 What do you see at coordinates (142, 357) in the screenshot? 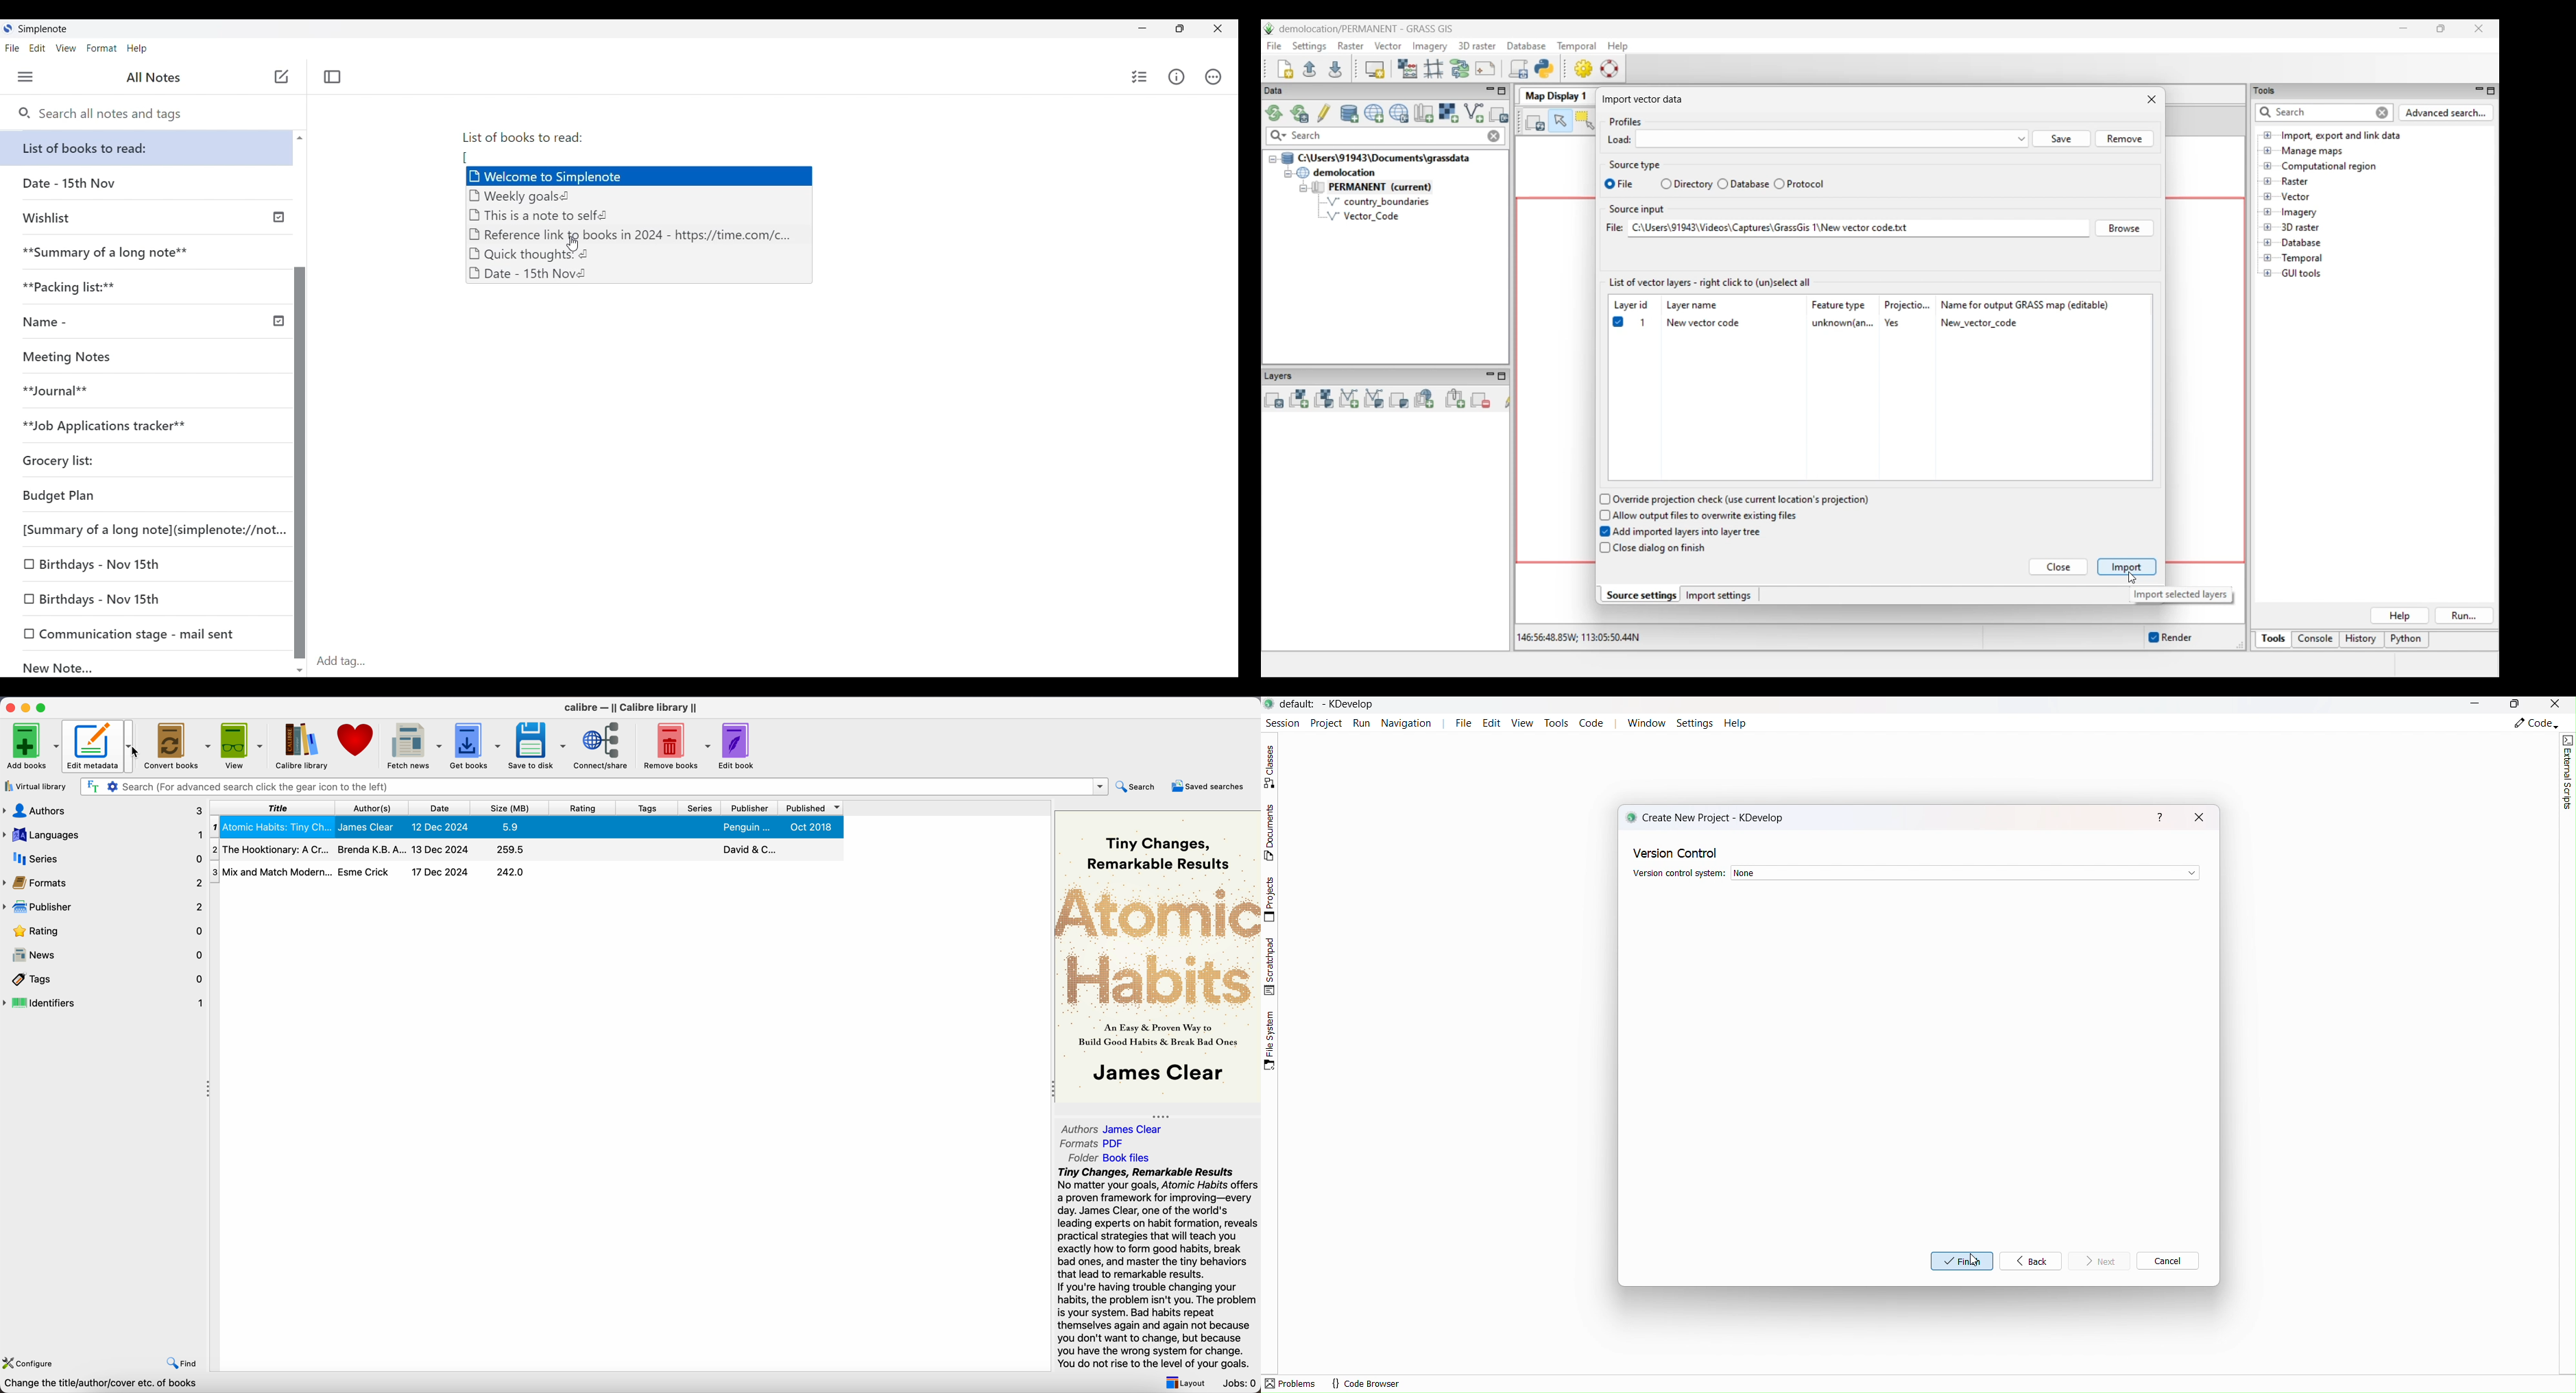
I see `Meeting Notes` at bounding box center [142, 357].